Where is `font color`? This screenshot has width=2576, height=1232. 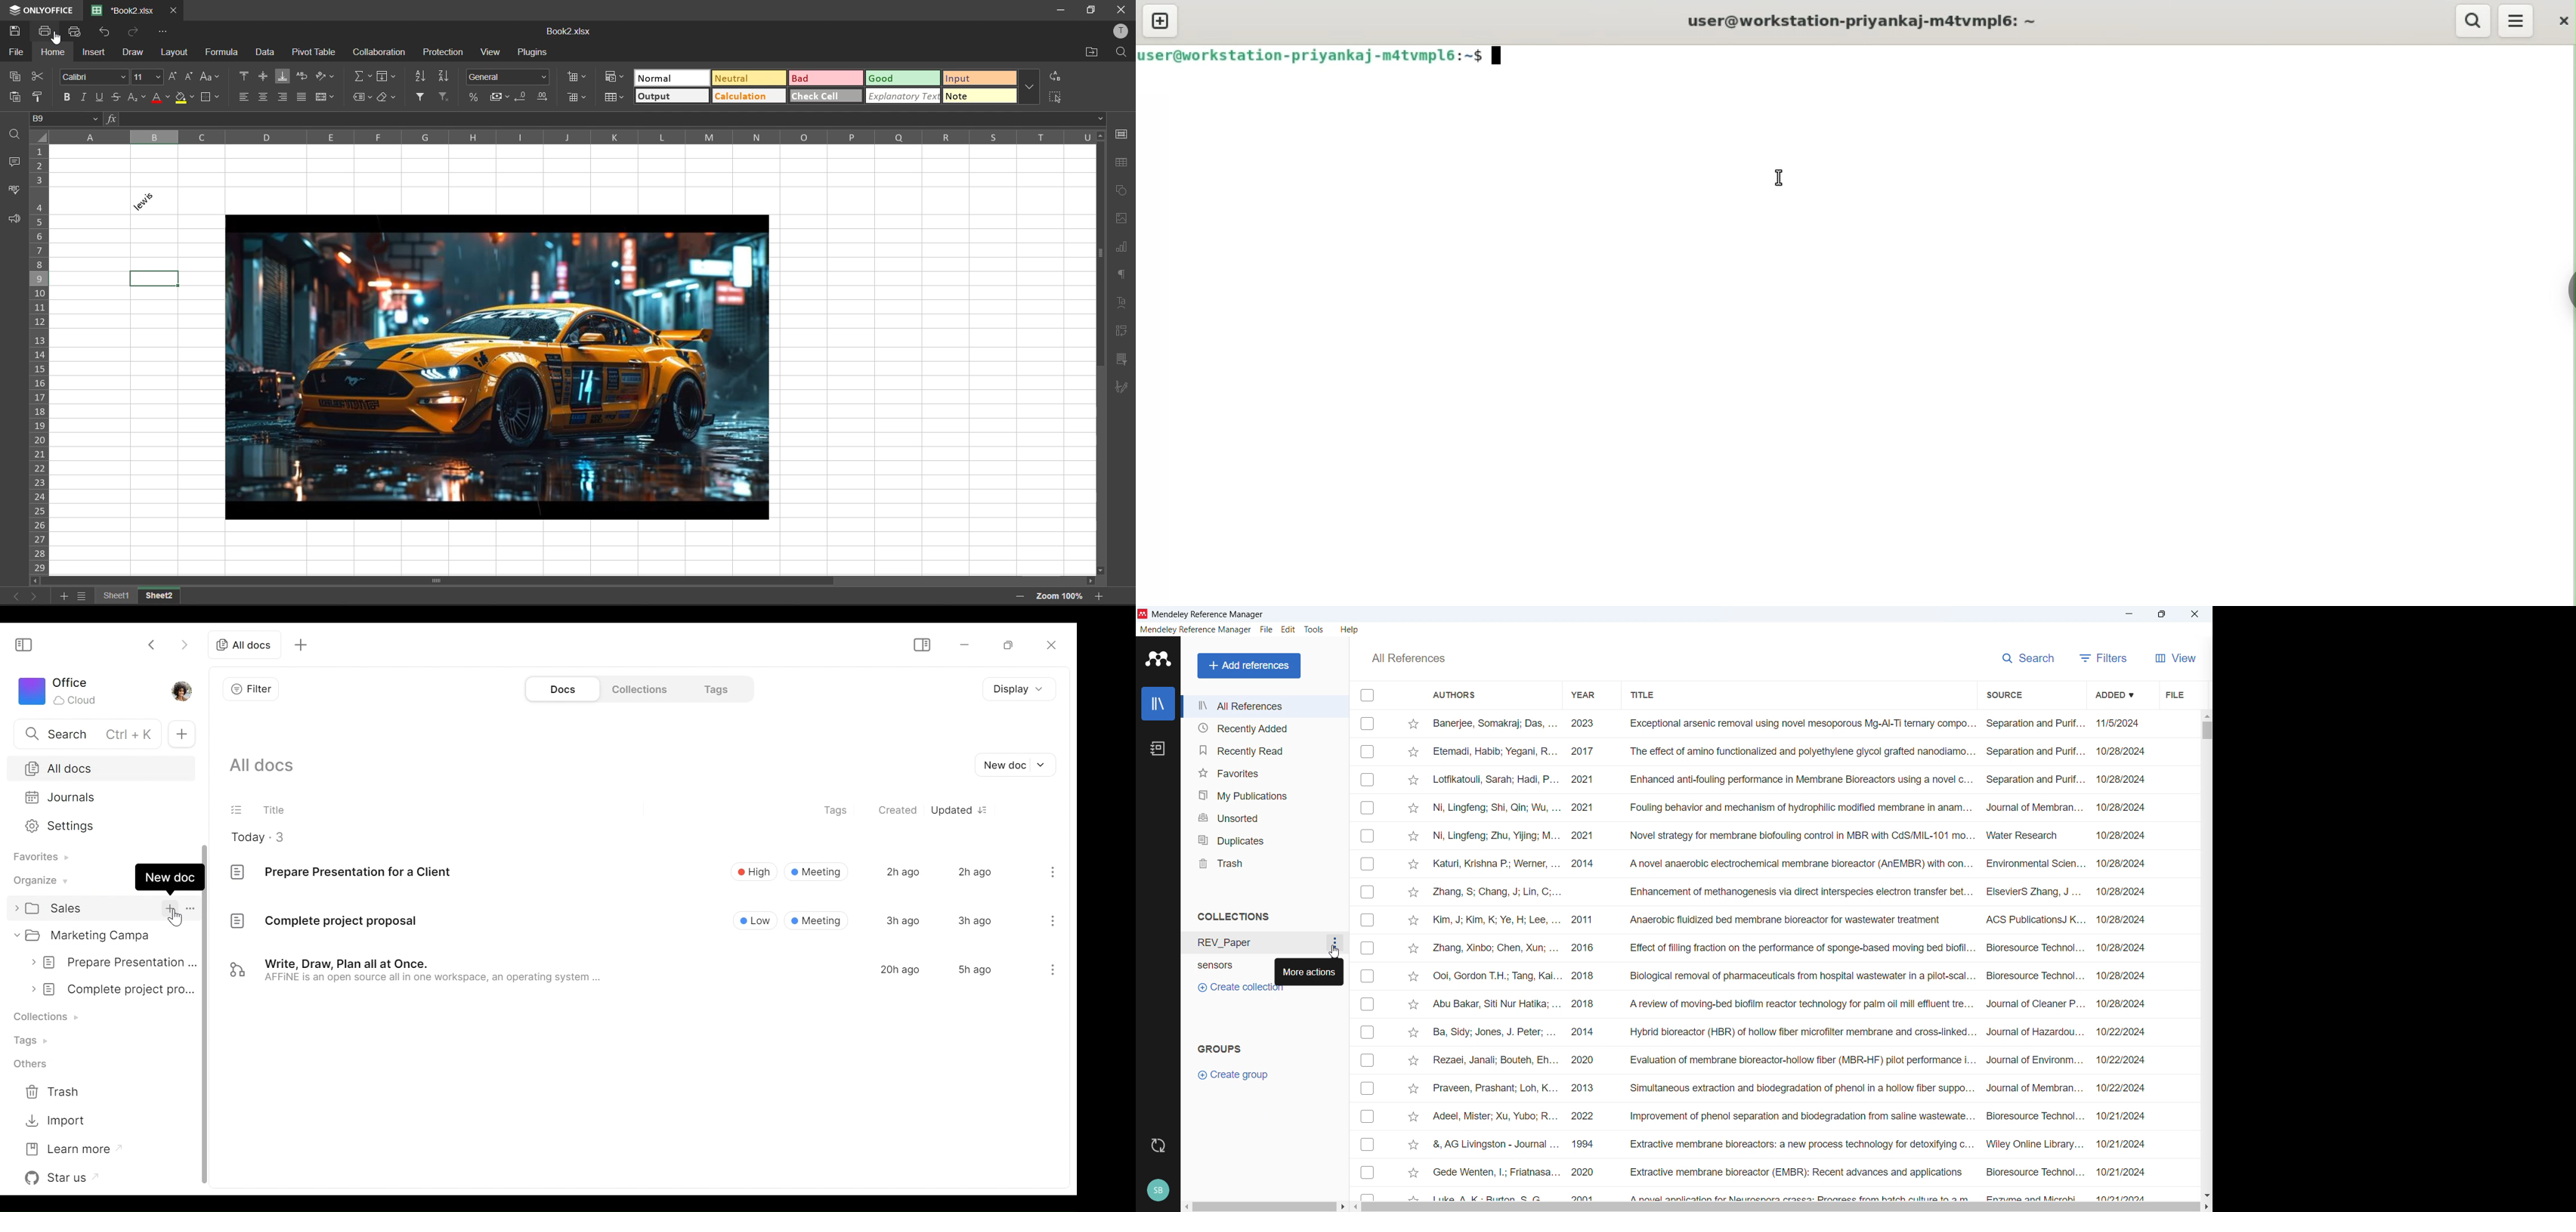 font color is located at coordinates (162, 98).